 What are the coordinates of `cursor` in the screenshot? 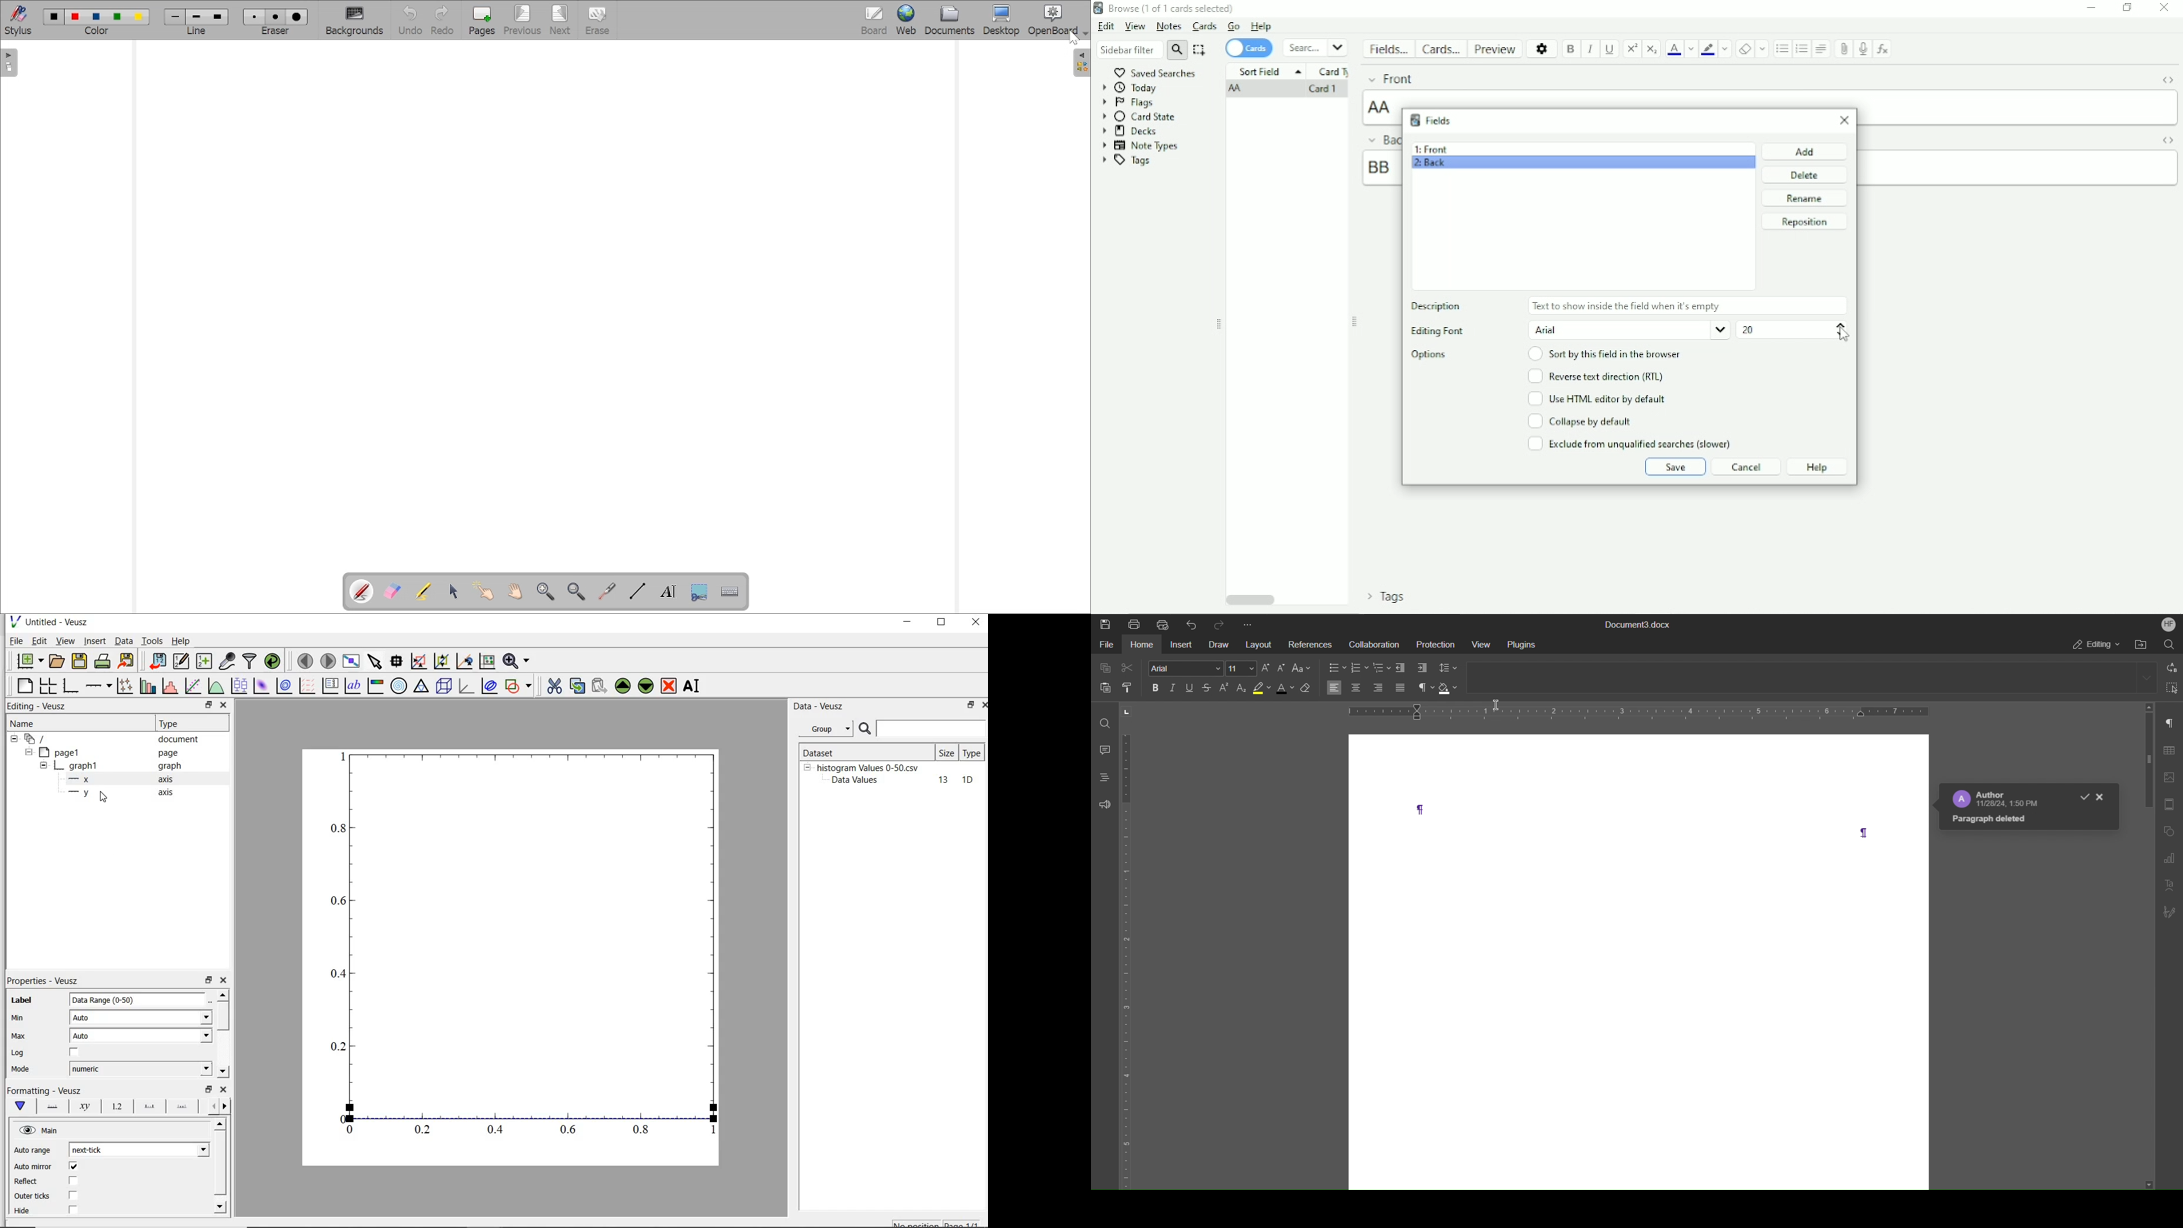 It's located at (1843, 337).